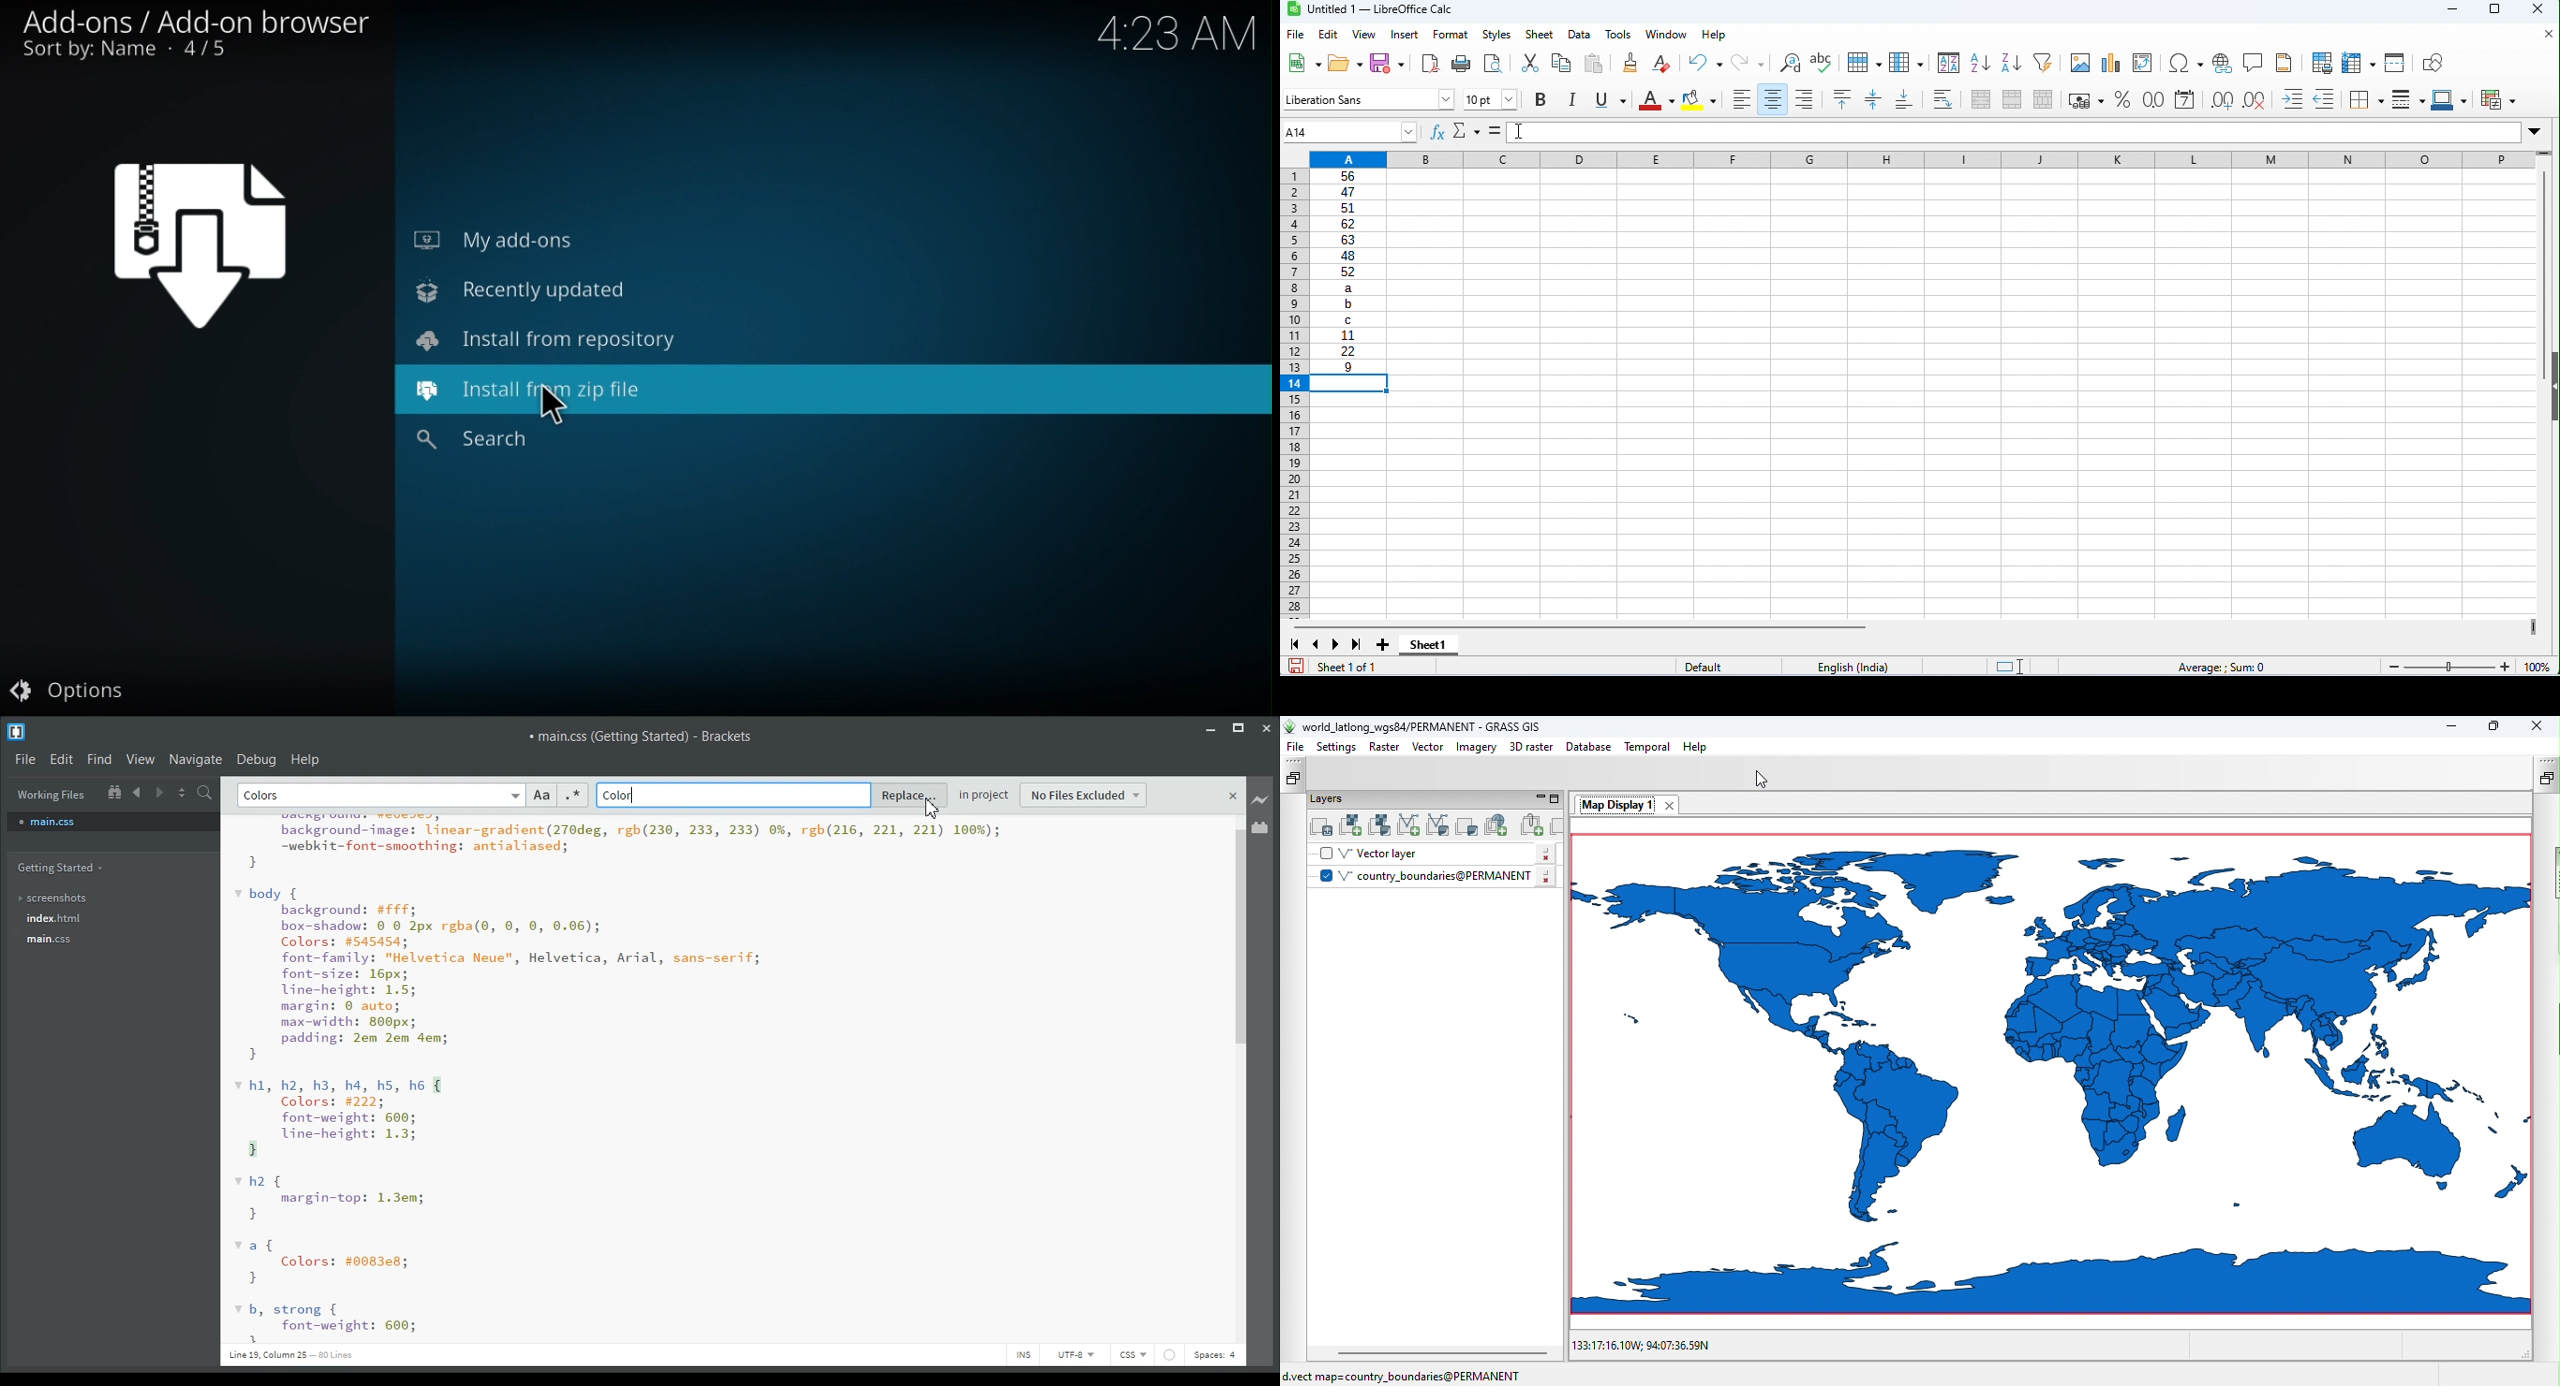  I want to click on Cursor, so click(1520, 131).